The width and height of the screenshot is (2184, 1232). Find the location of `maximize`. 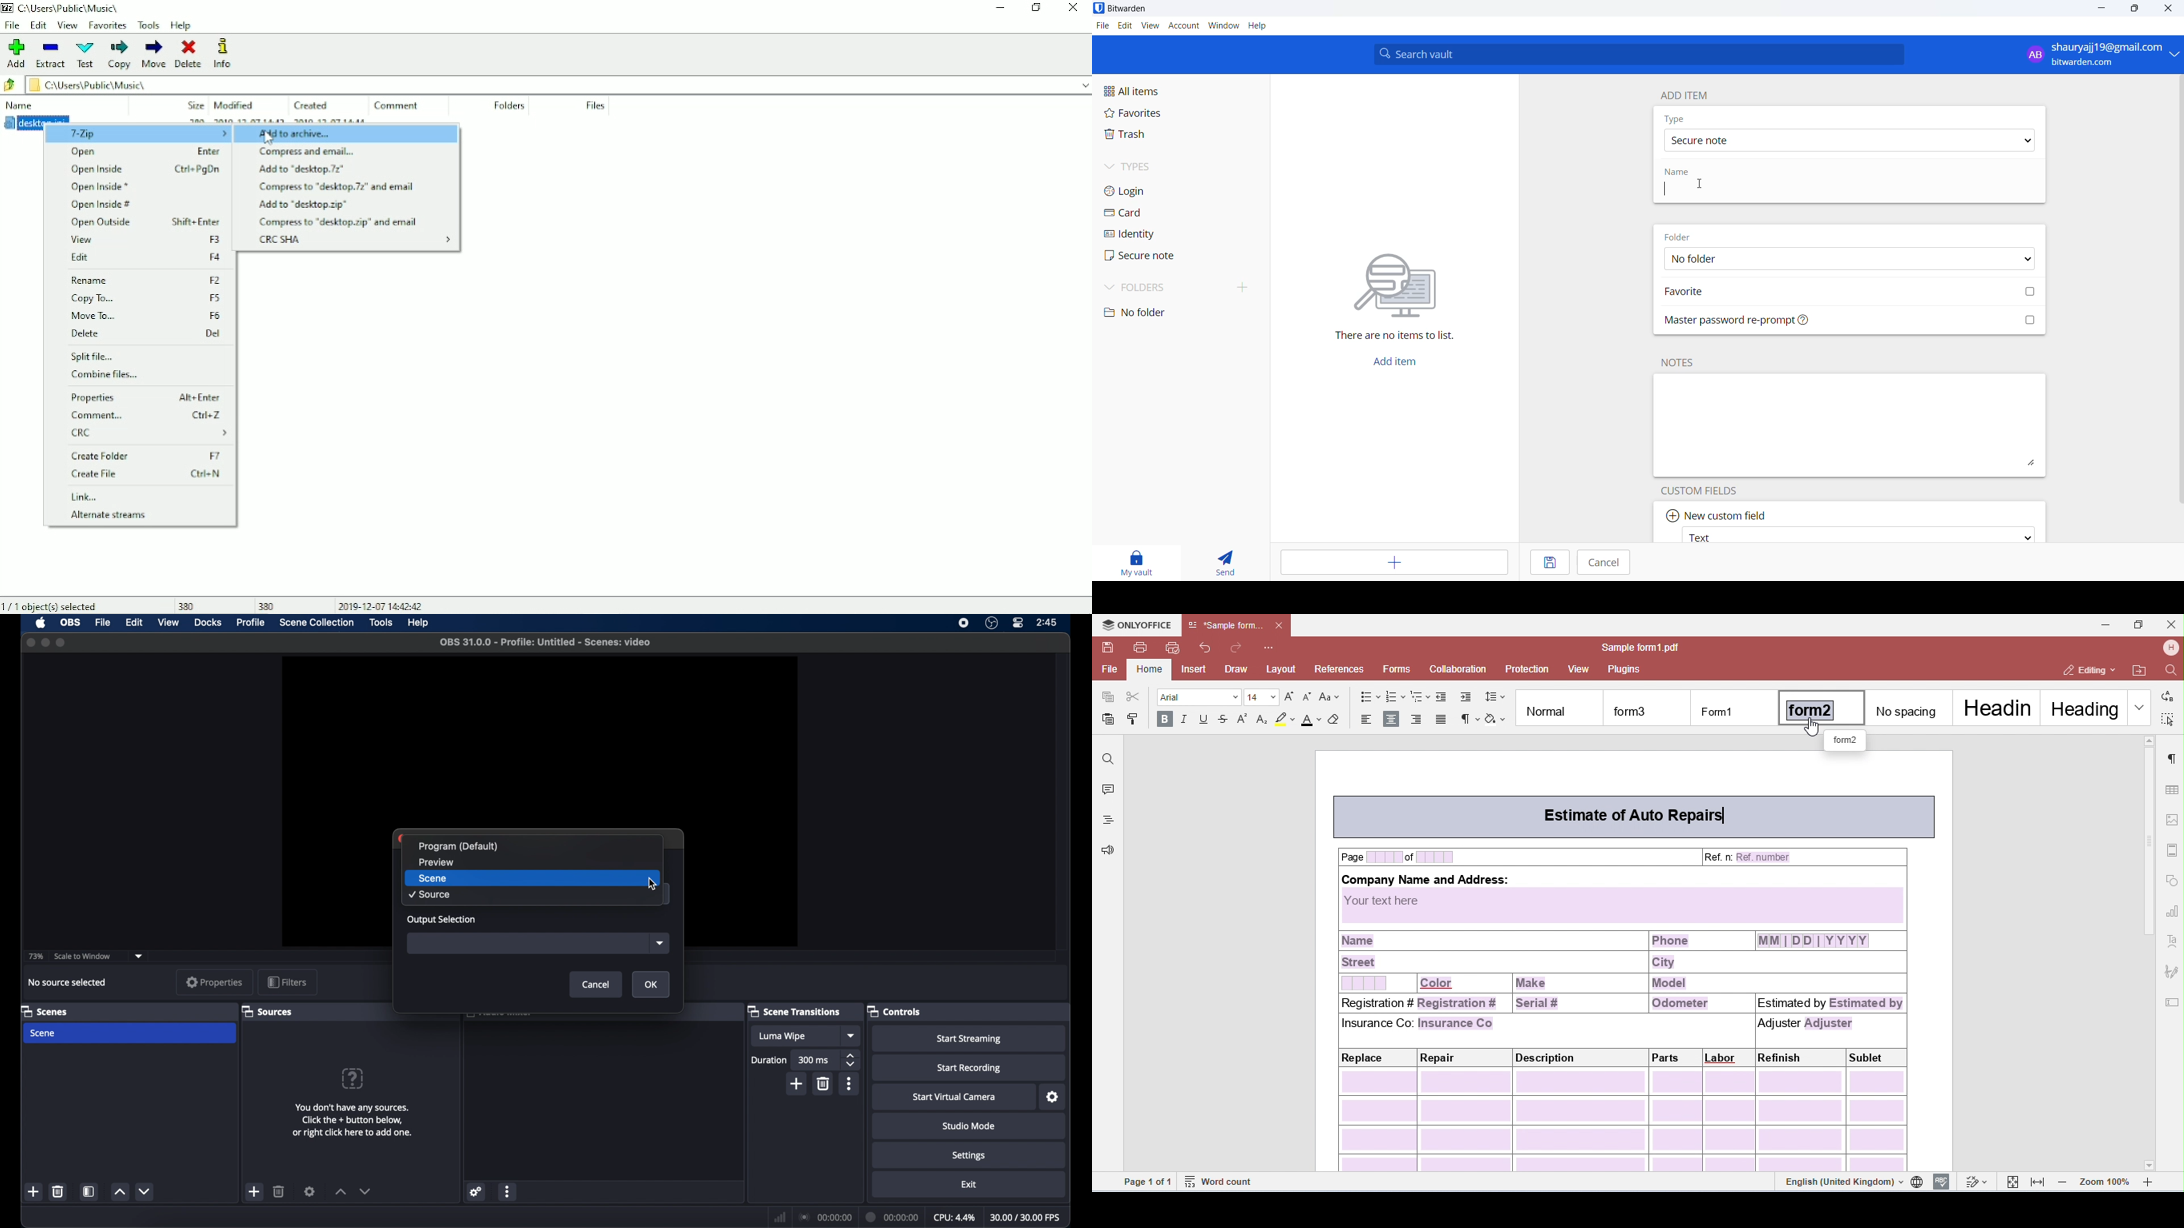

maximize is located at coordinates (62, 642).